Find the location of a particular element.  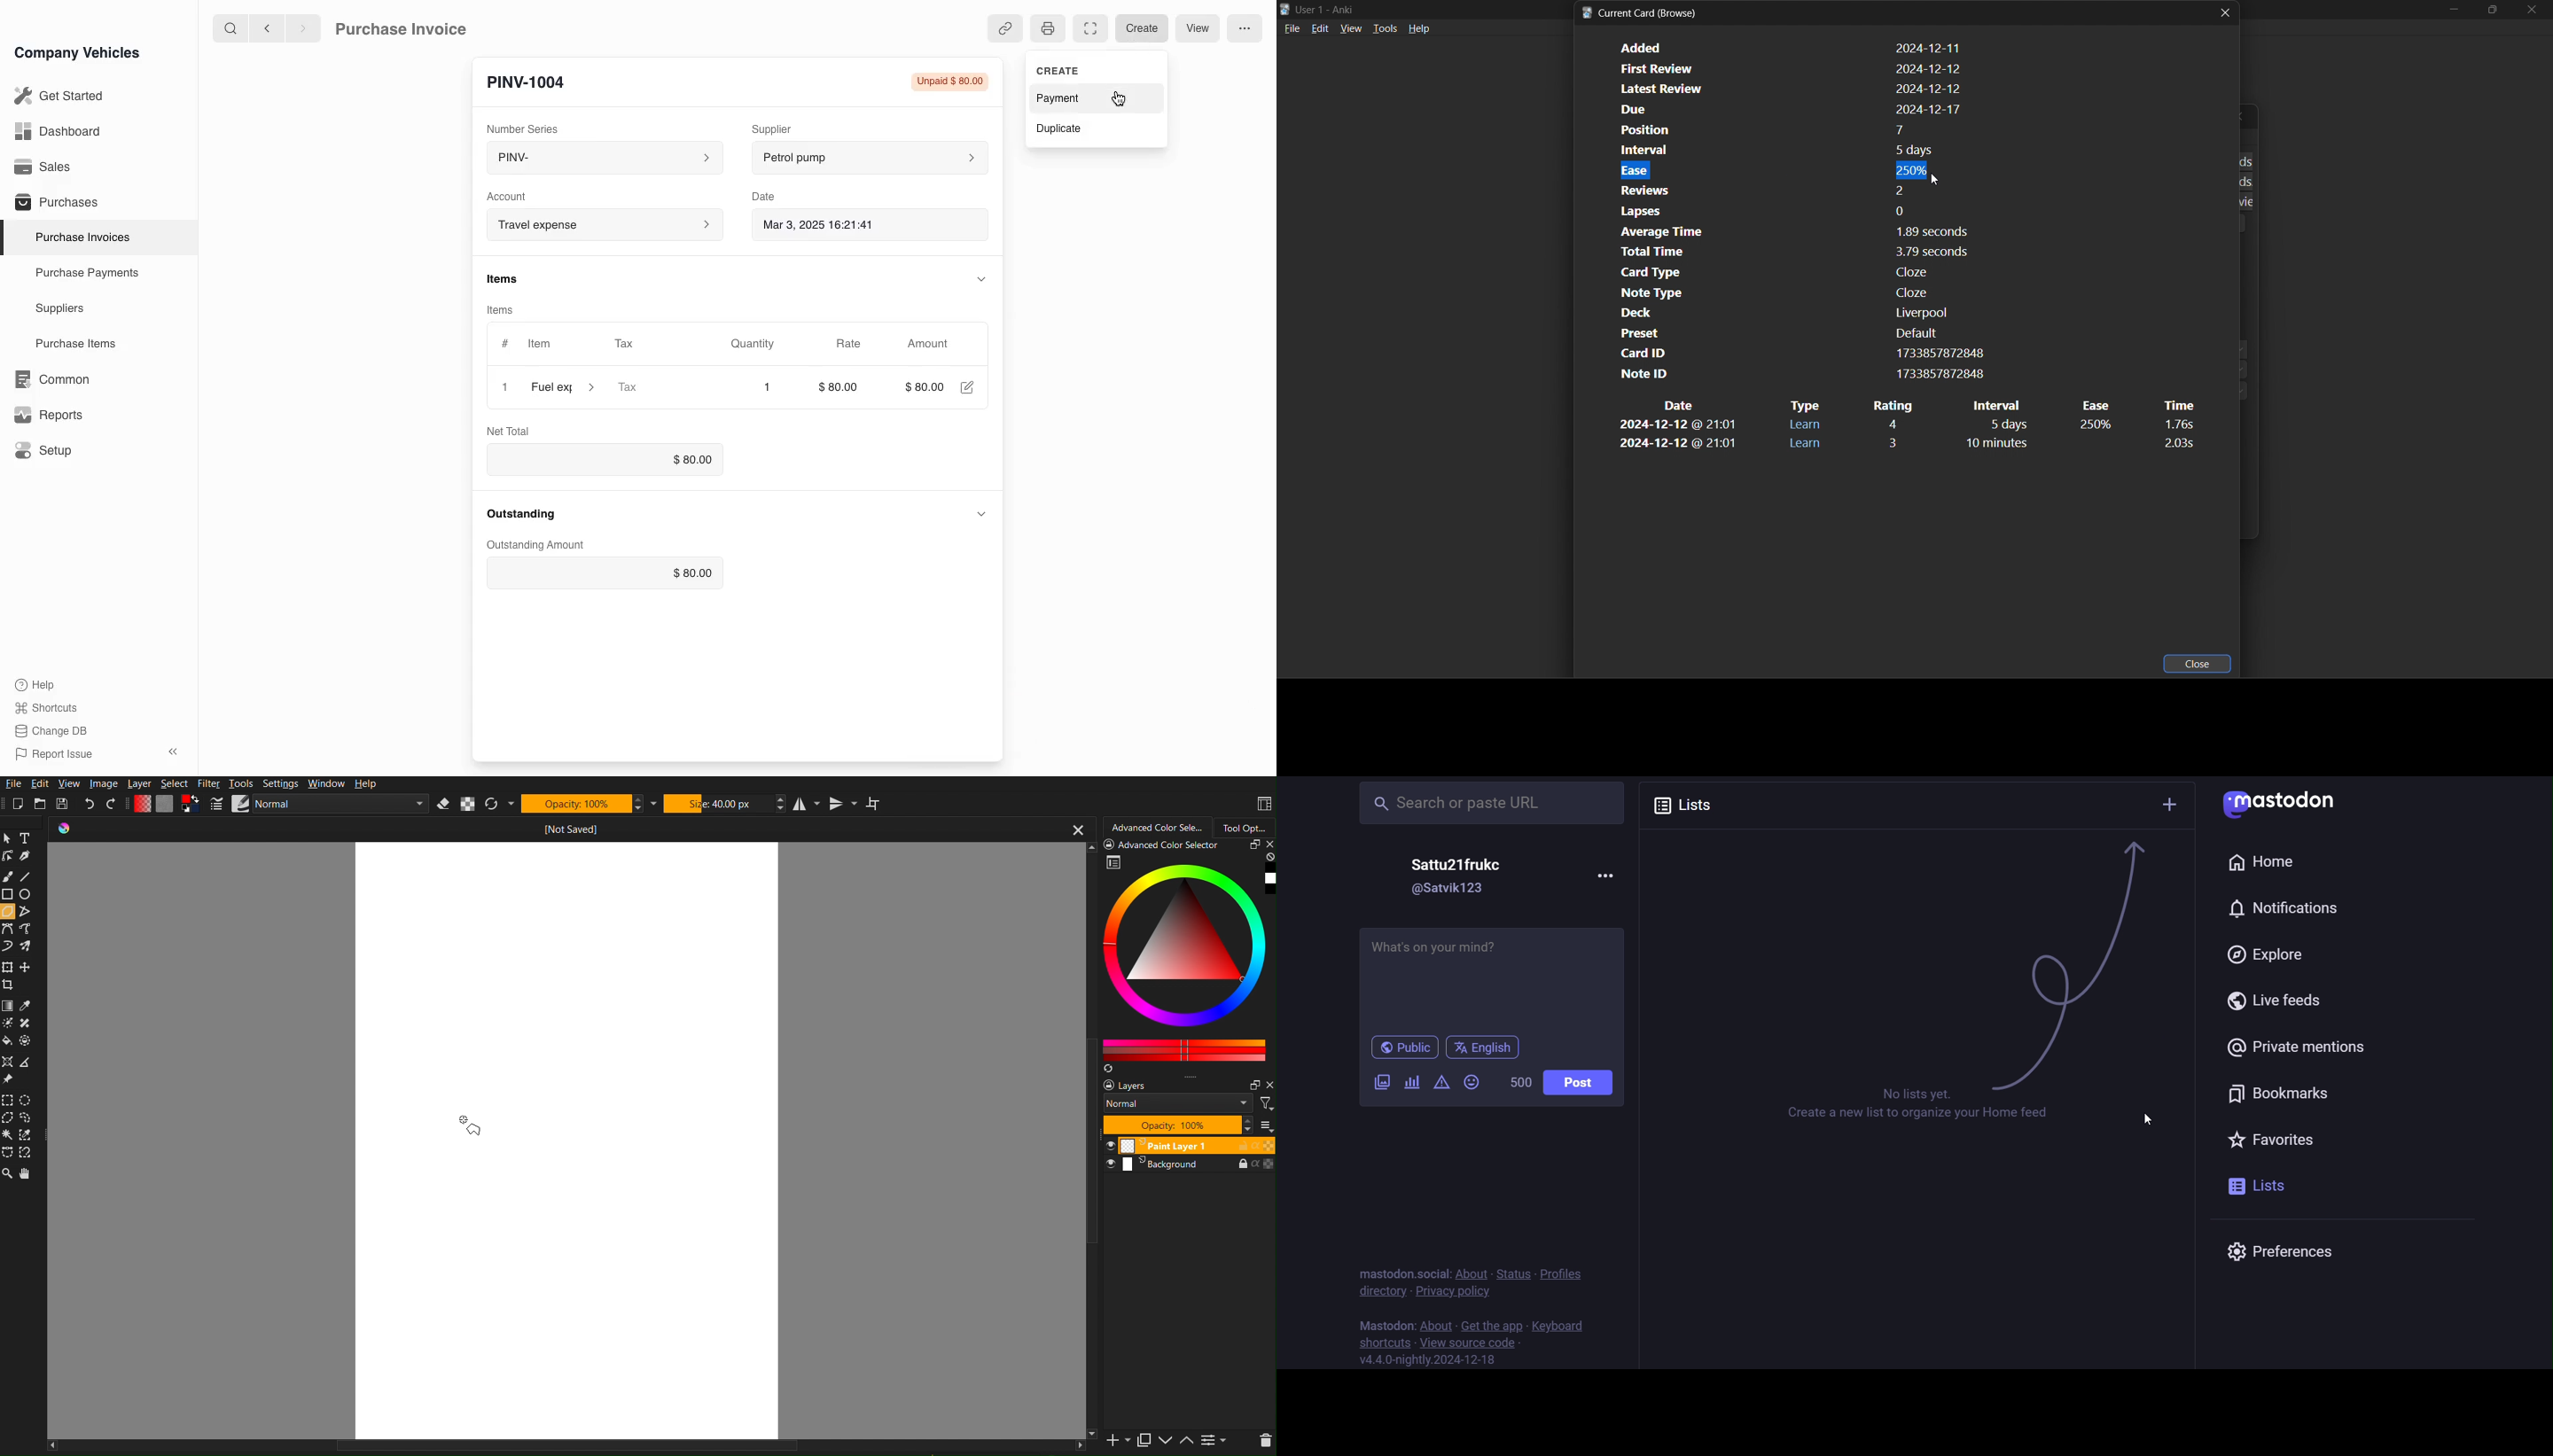

explore is located at coordinates (2266, 952).